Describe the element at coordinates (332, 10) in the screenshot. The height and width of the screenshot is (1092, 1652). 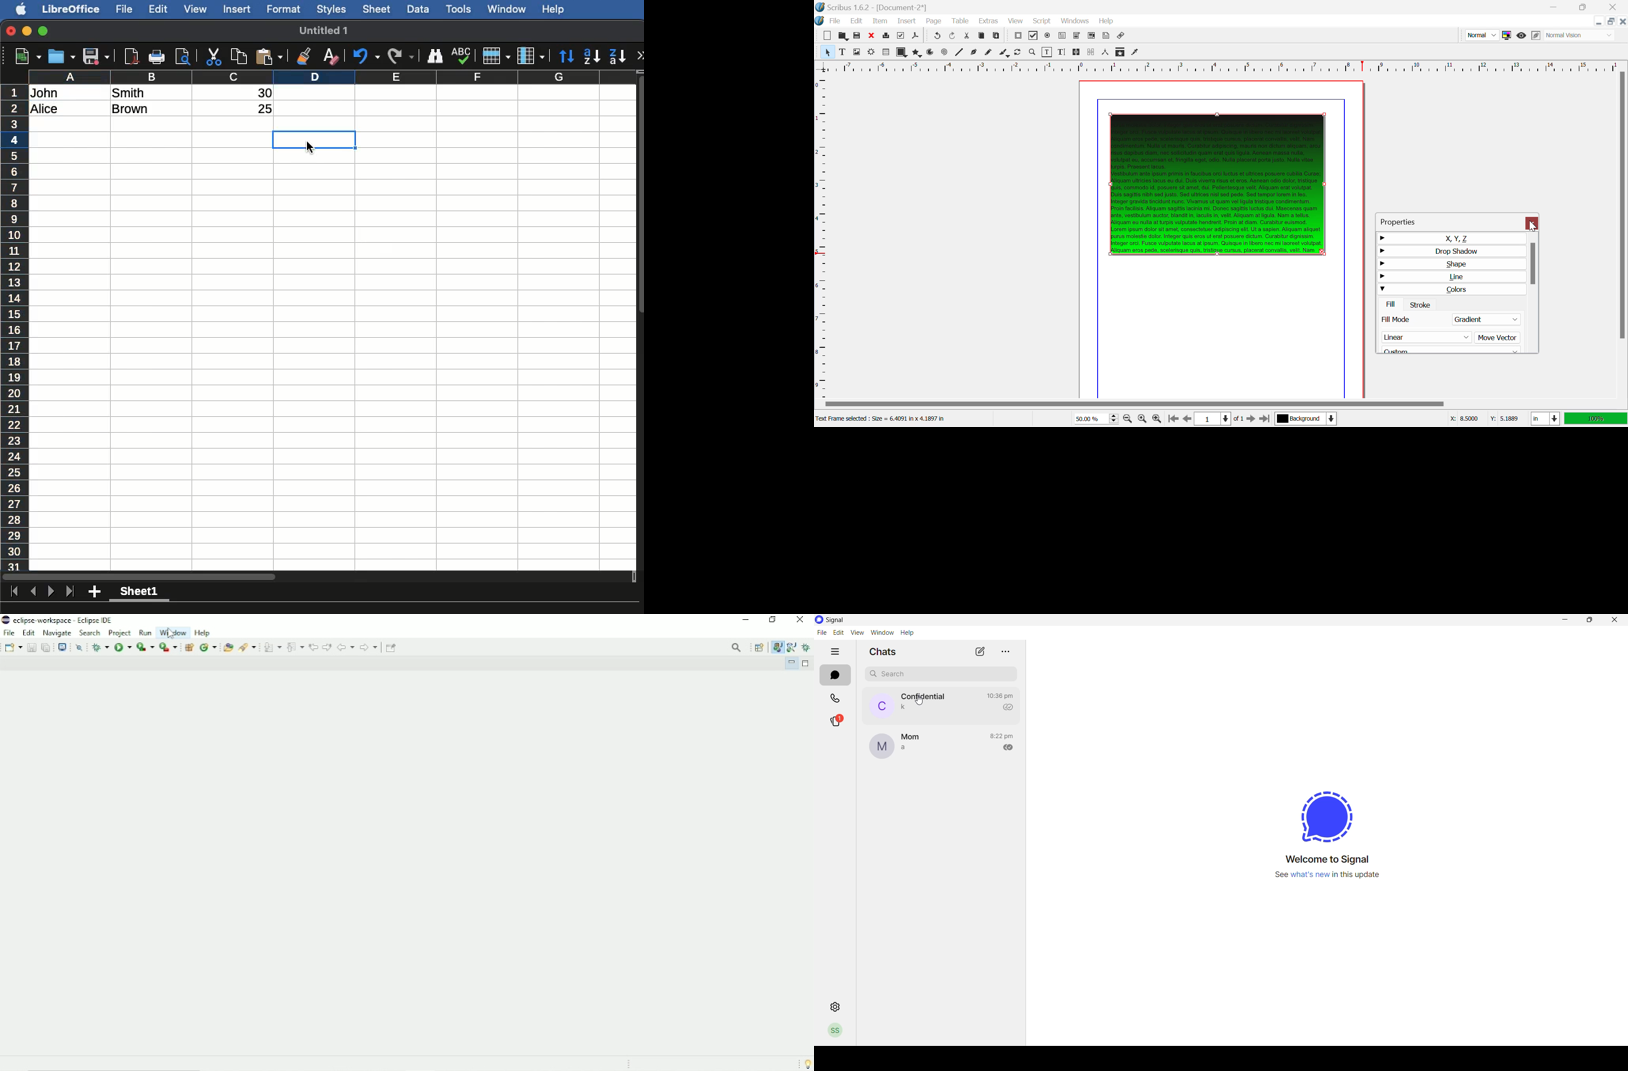
I see `Styles` at that location.